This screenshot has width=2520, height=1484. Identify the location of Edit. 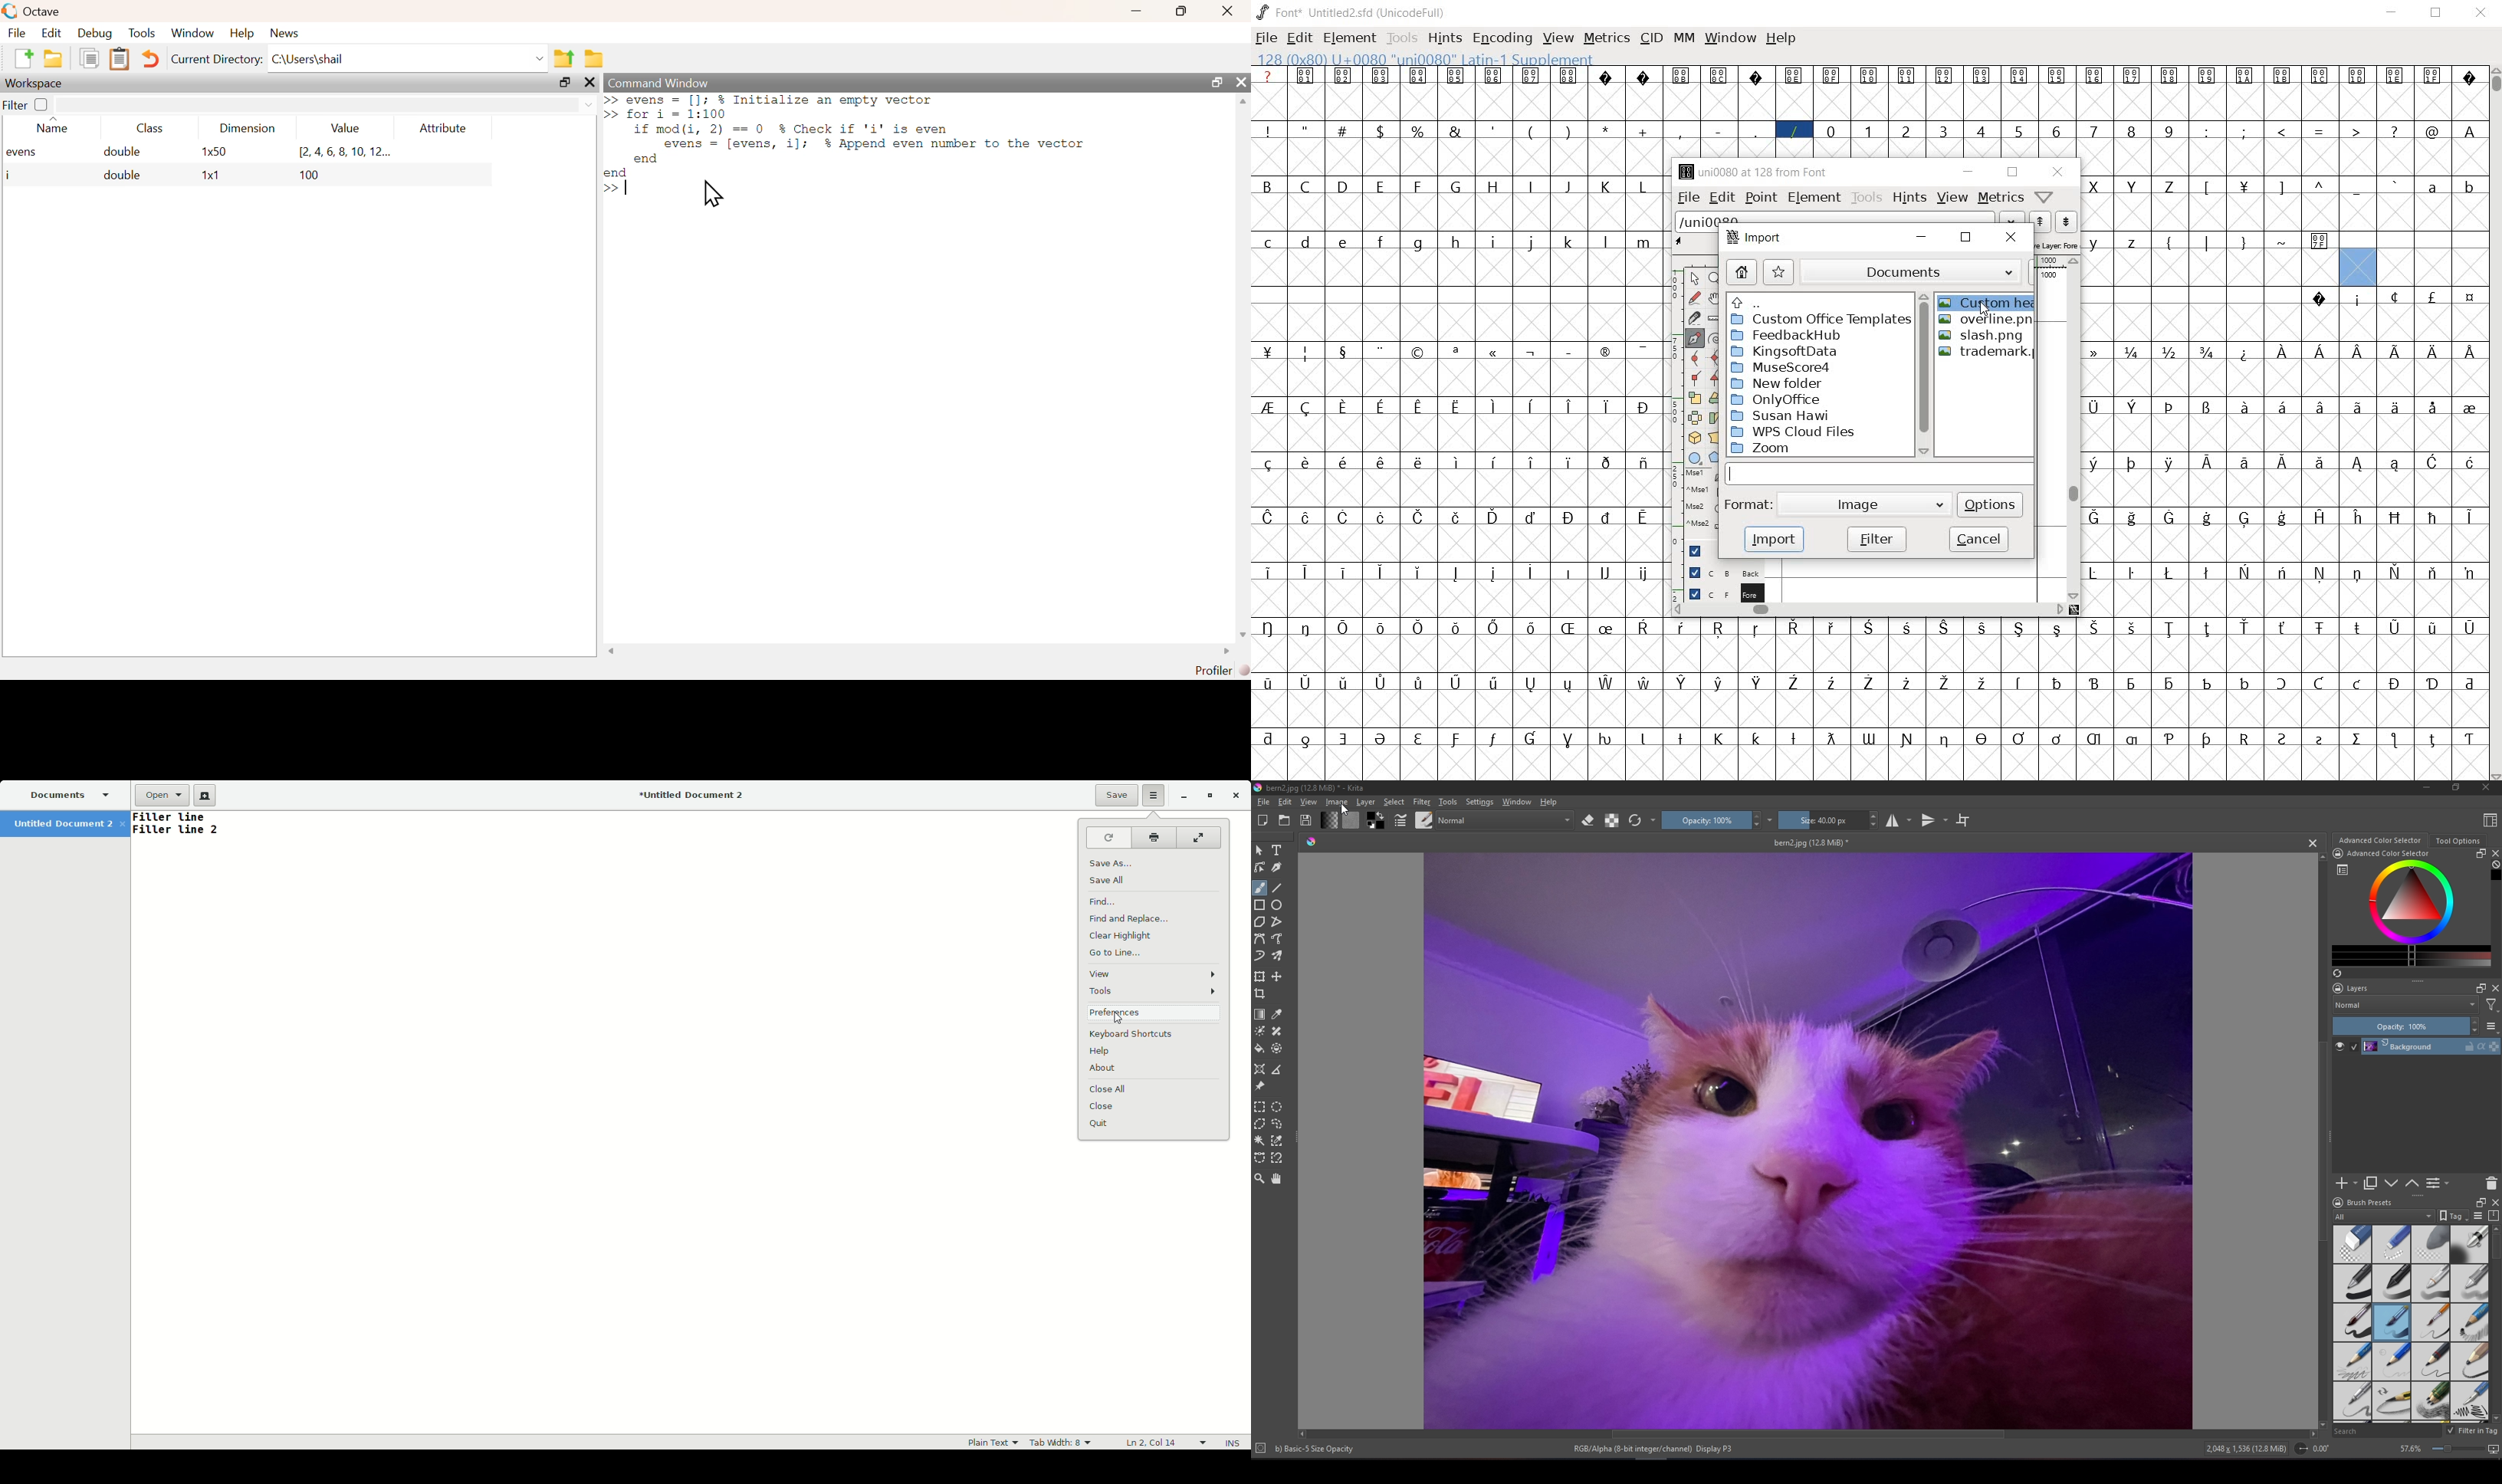
(1285, 802).